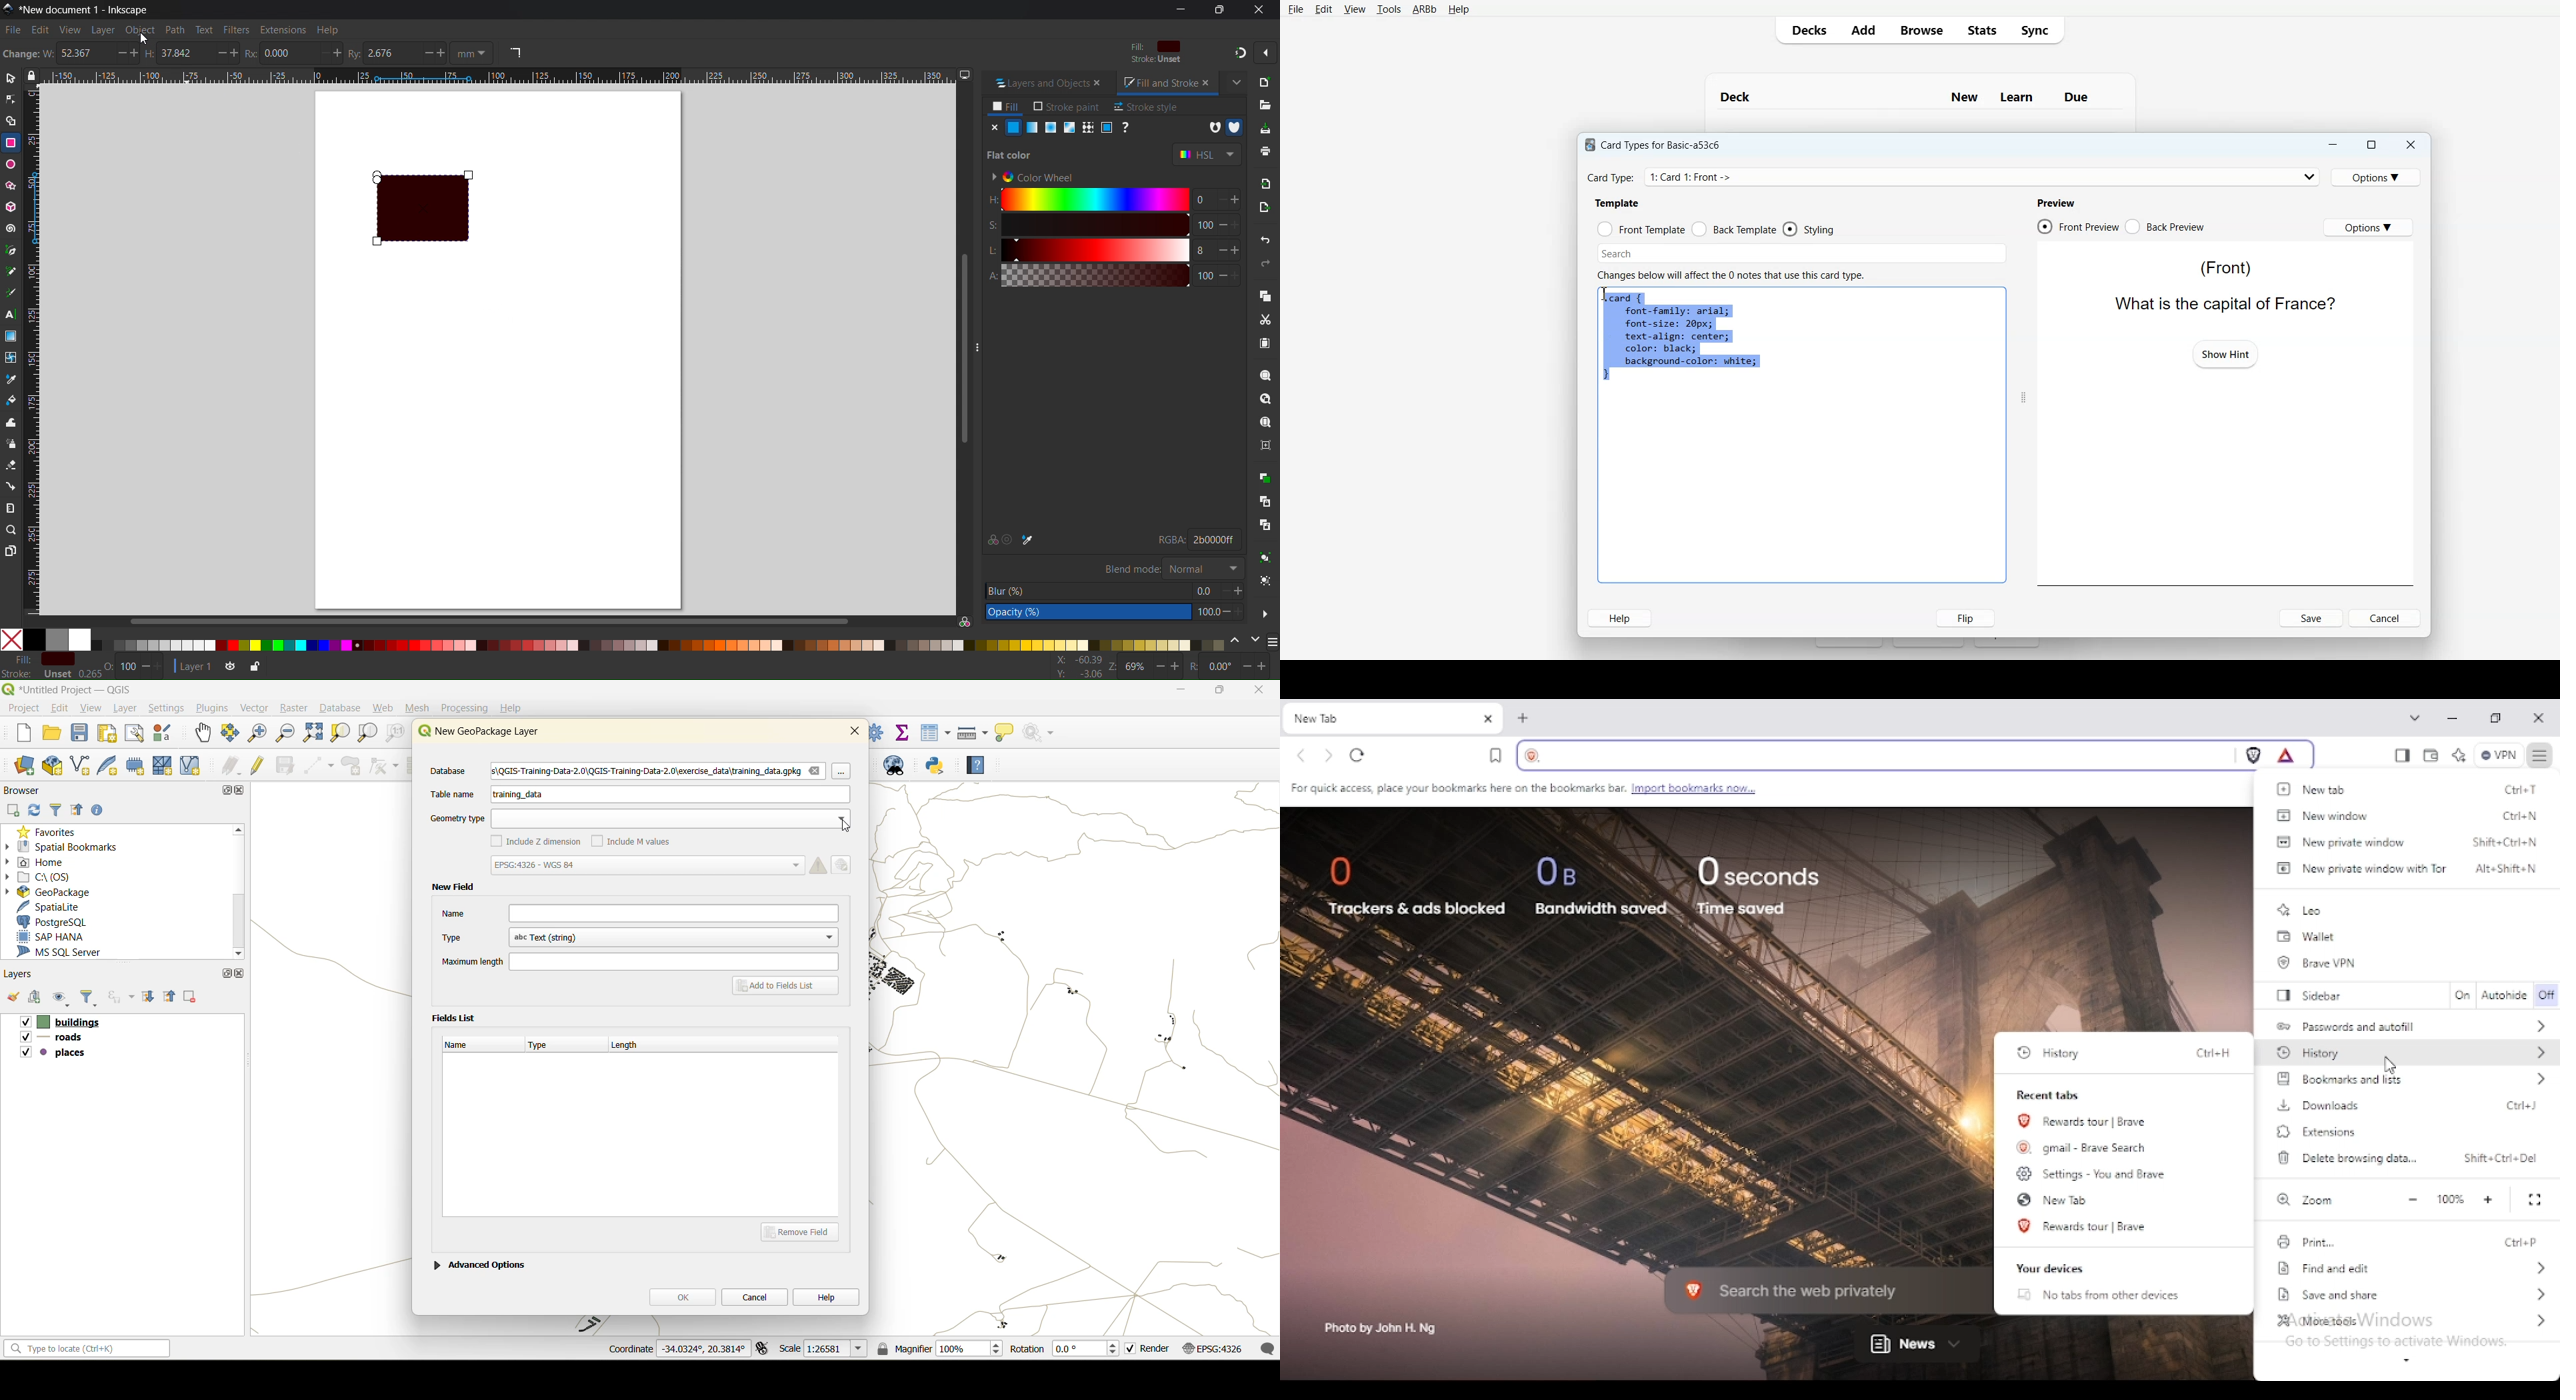 The image size is (2576, 1400). Describe the element at coordinates (1267, 81) in the screenshot. I see `New` at that location.